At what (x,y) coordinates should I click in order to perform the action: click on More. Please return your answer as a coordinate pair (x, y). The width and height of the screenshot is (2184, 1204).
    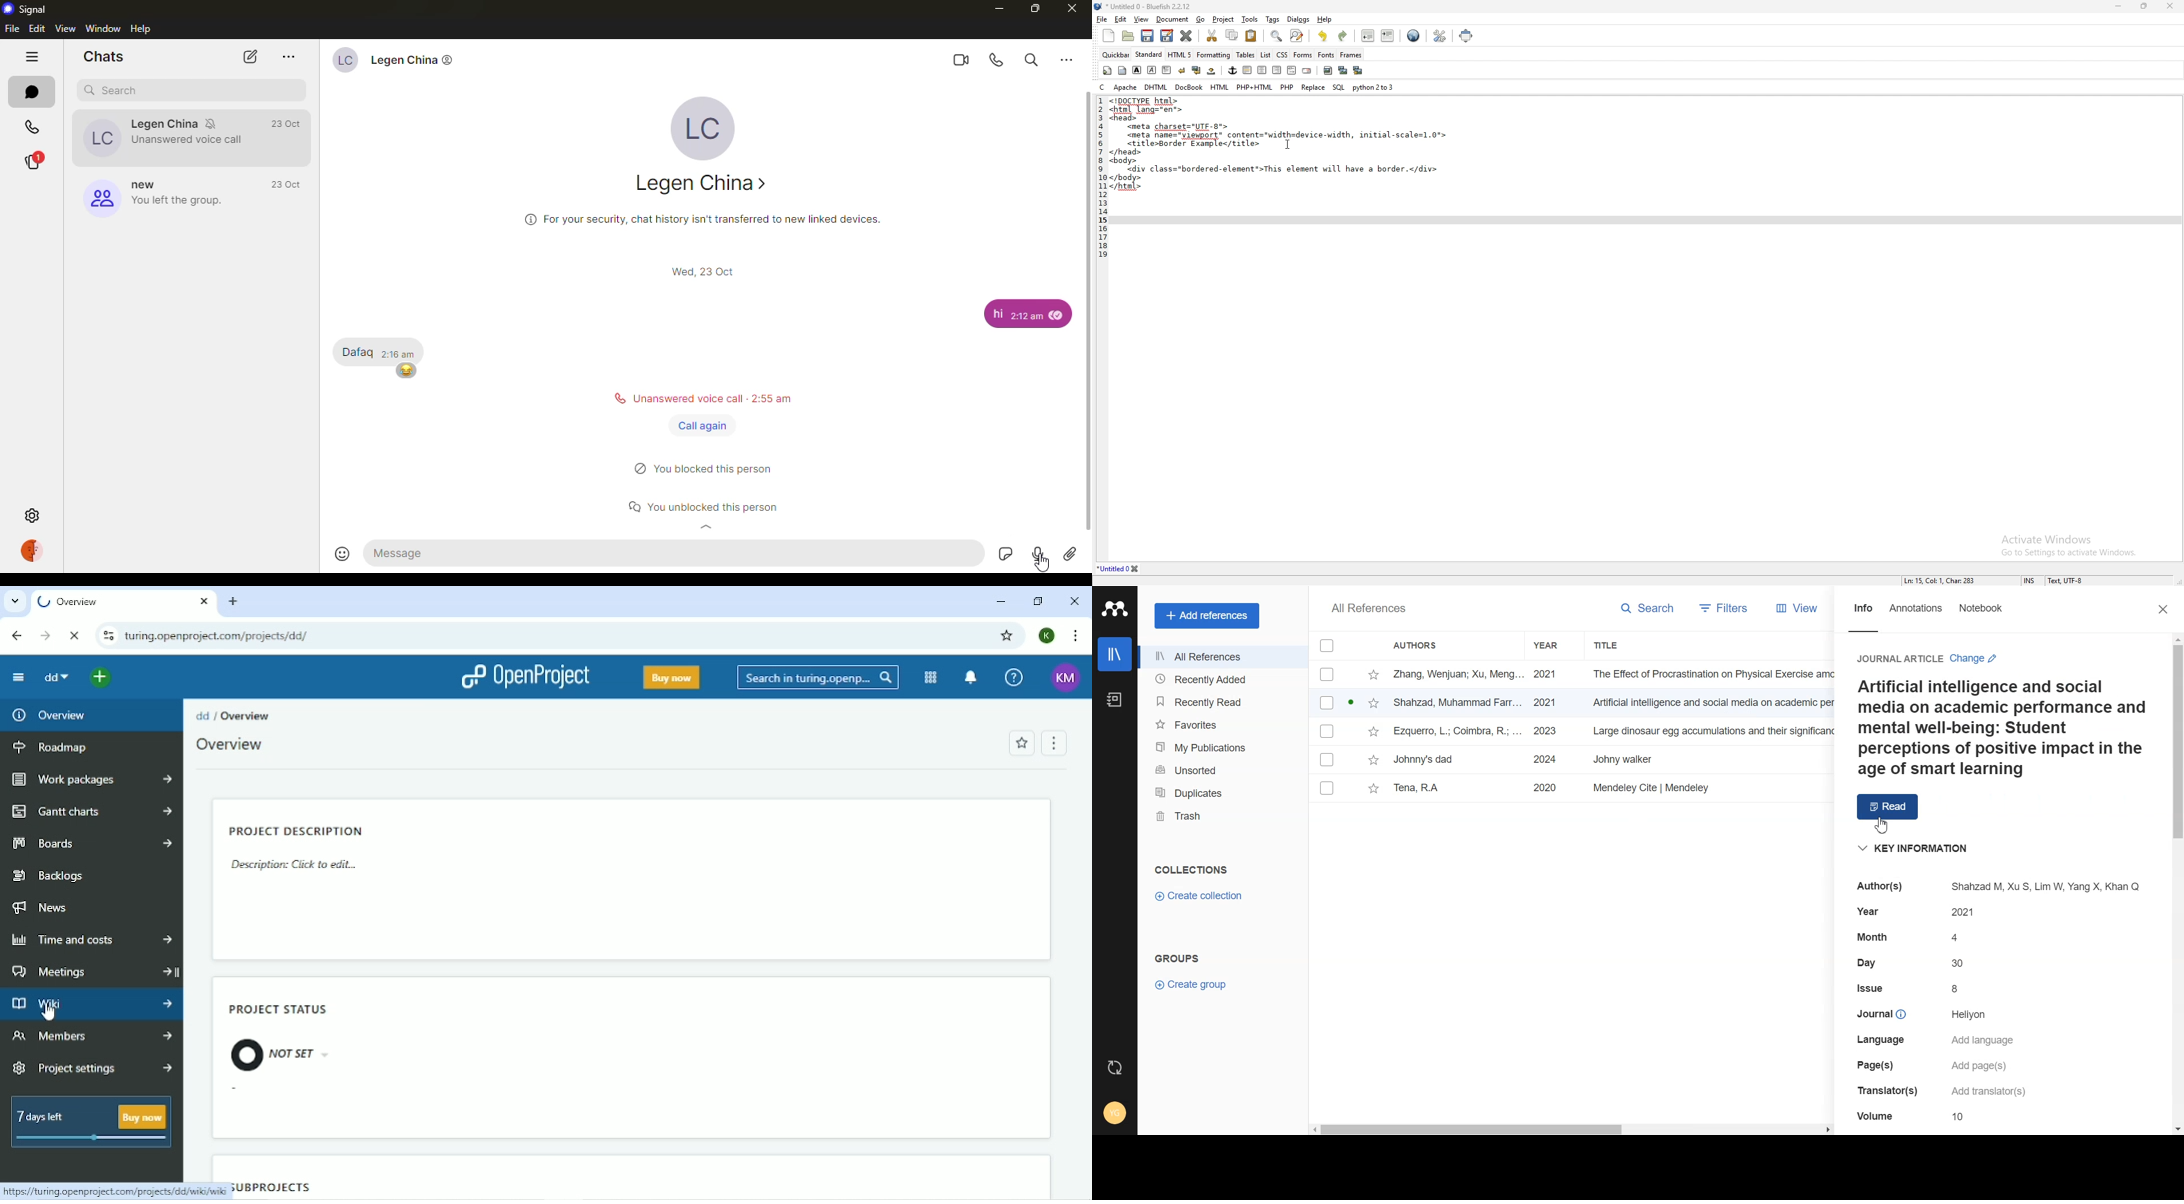
    Looking at the image, I should click on (170, 938).